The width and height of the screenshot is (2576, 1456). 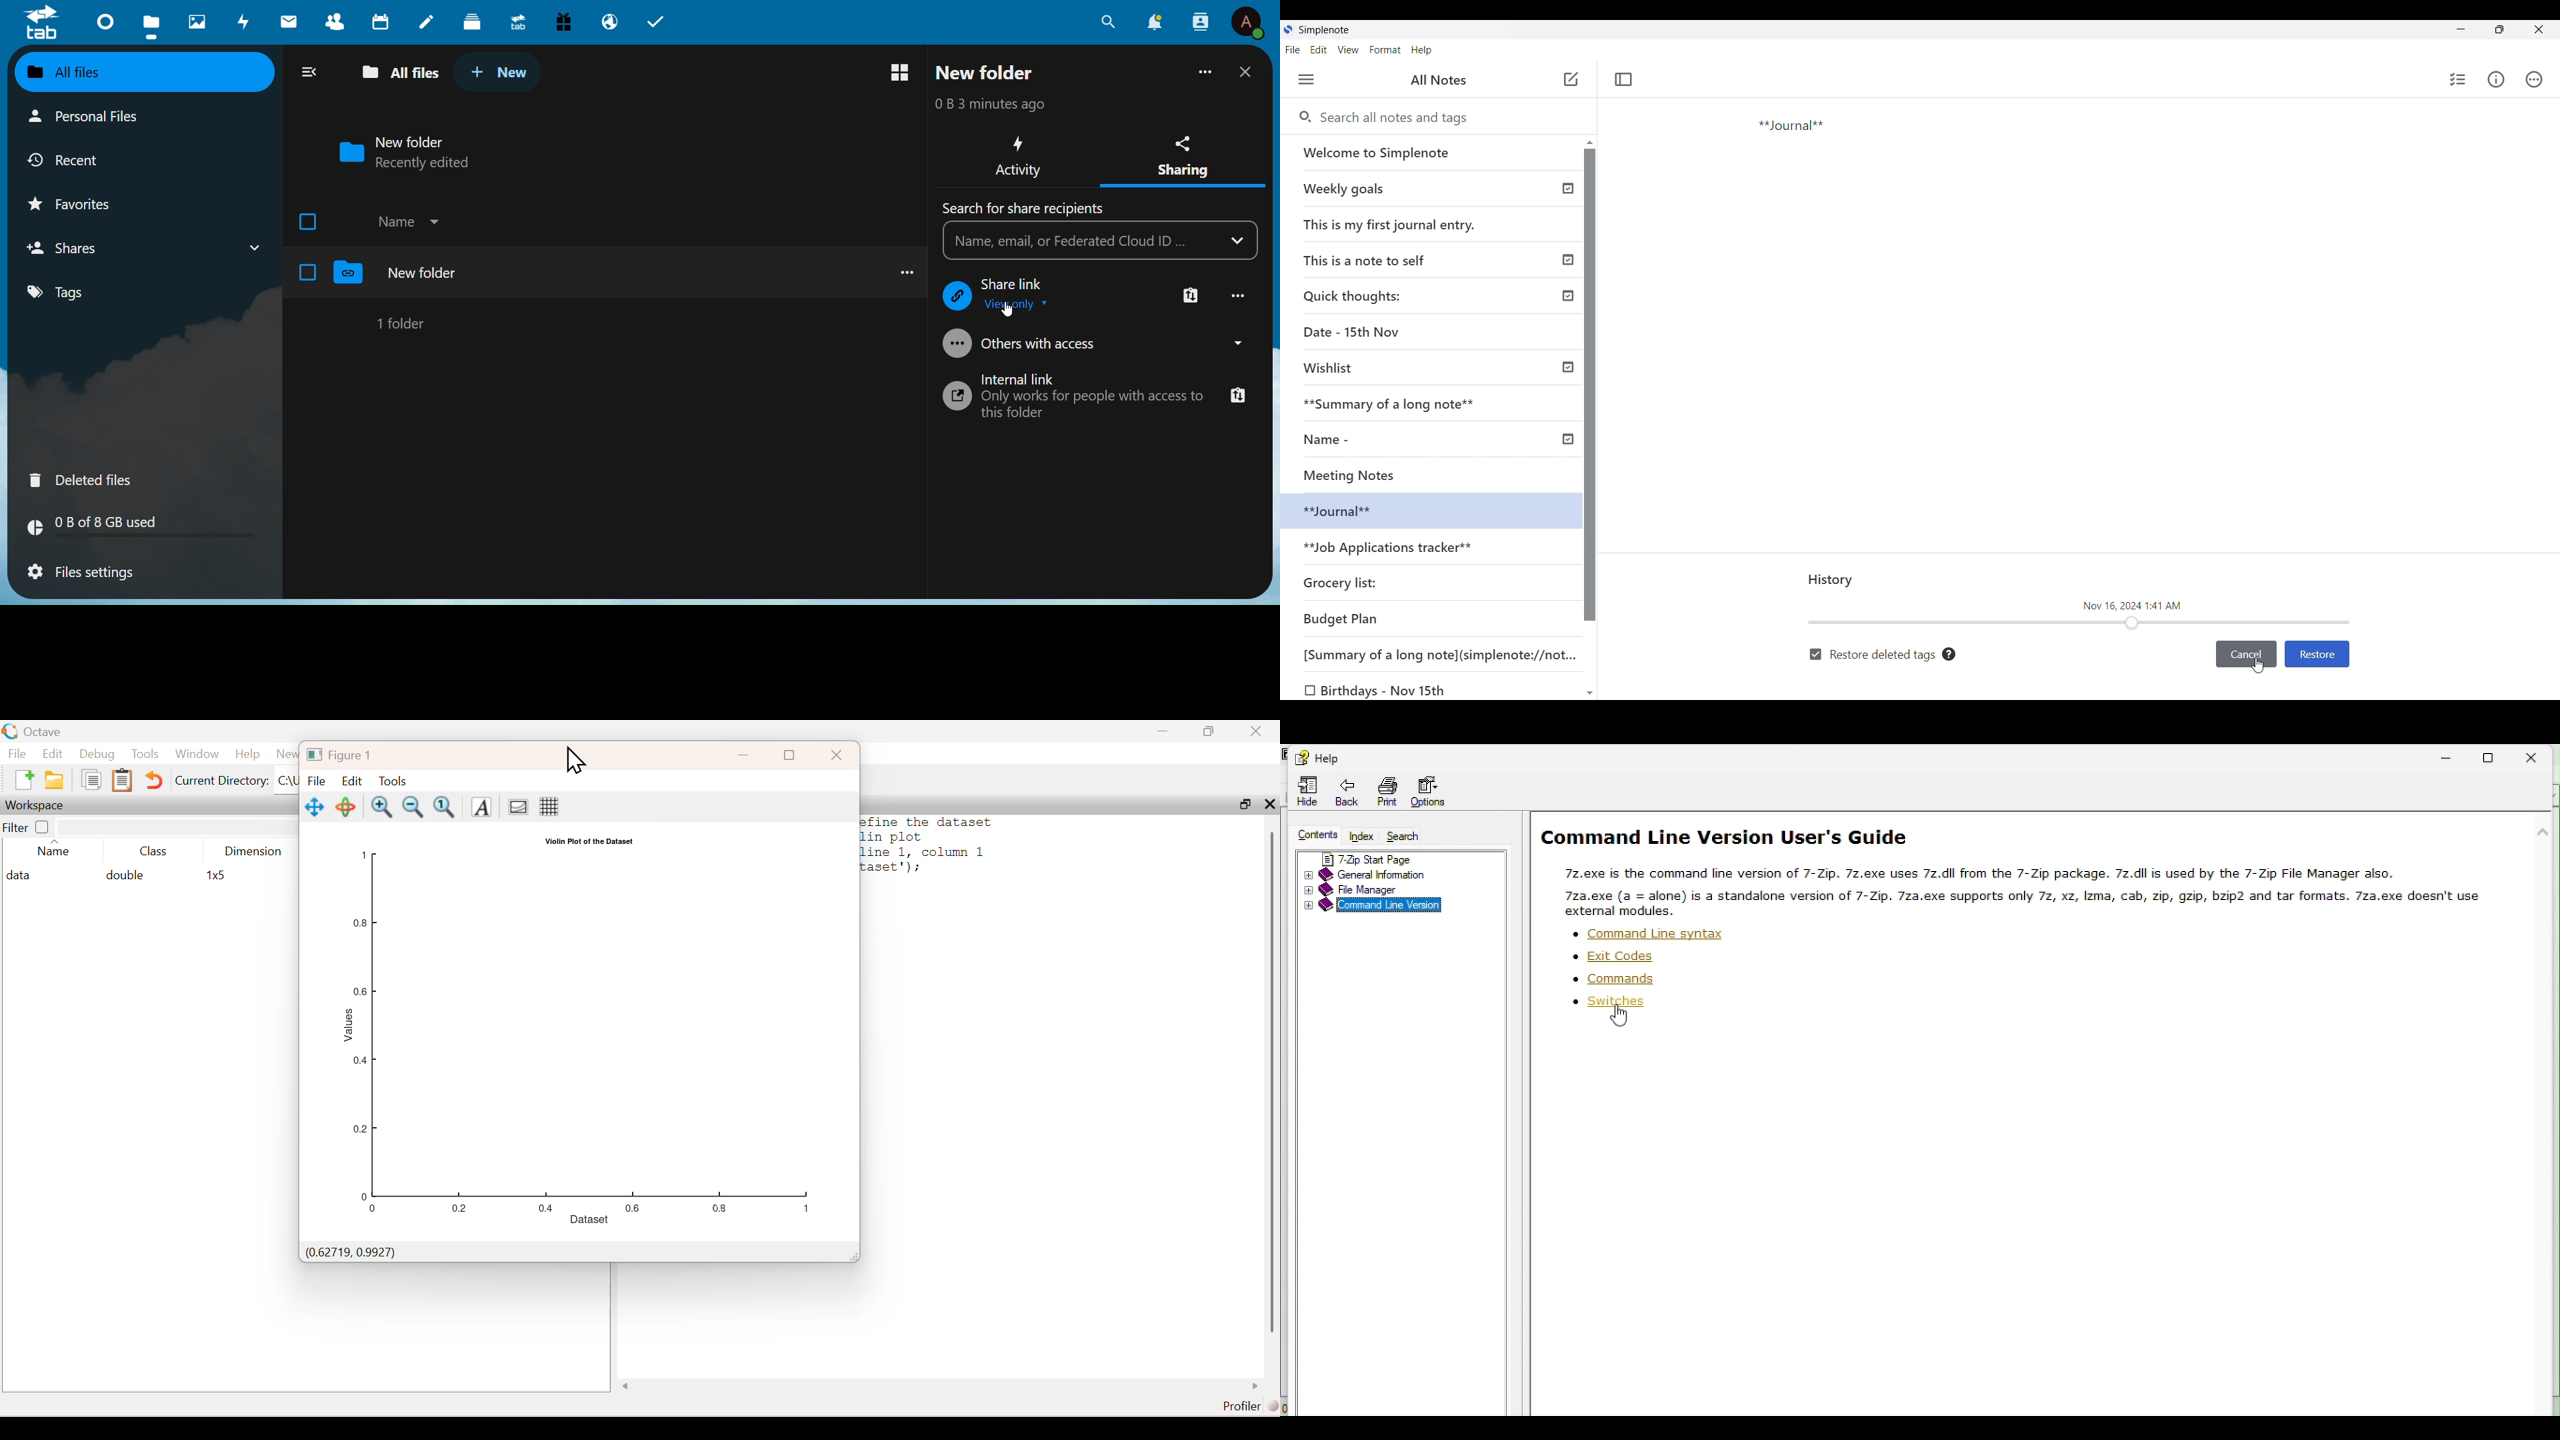 What do you see at coordinates (308, 272) in the screenshot?
I see `Check Box` at bounding box center [308, 272].